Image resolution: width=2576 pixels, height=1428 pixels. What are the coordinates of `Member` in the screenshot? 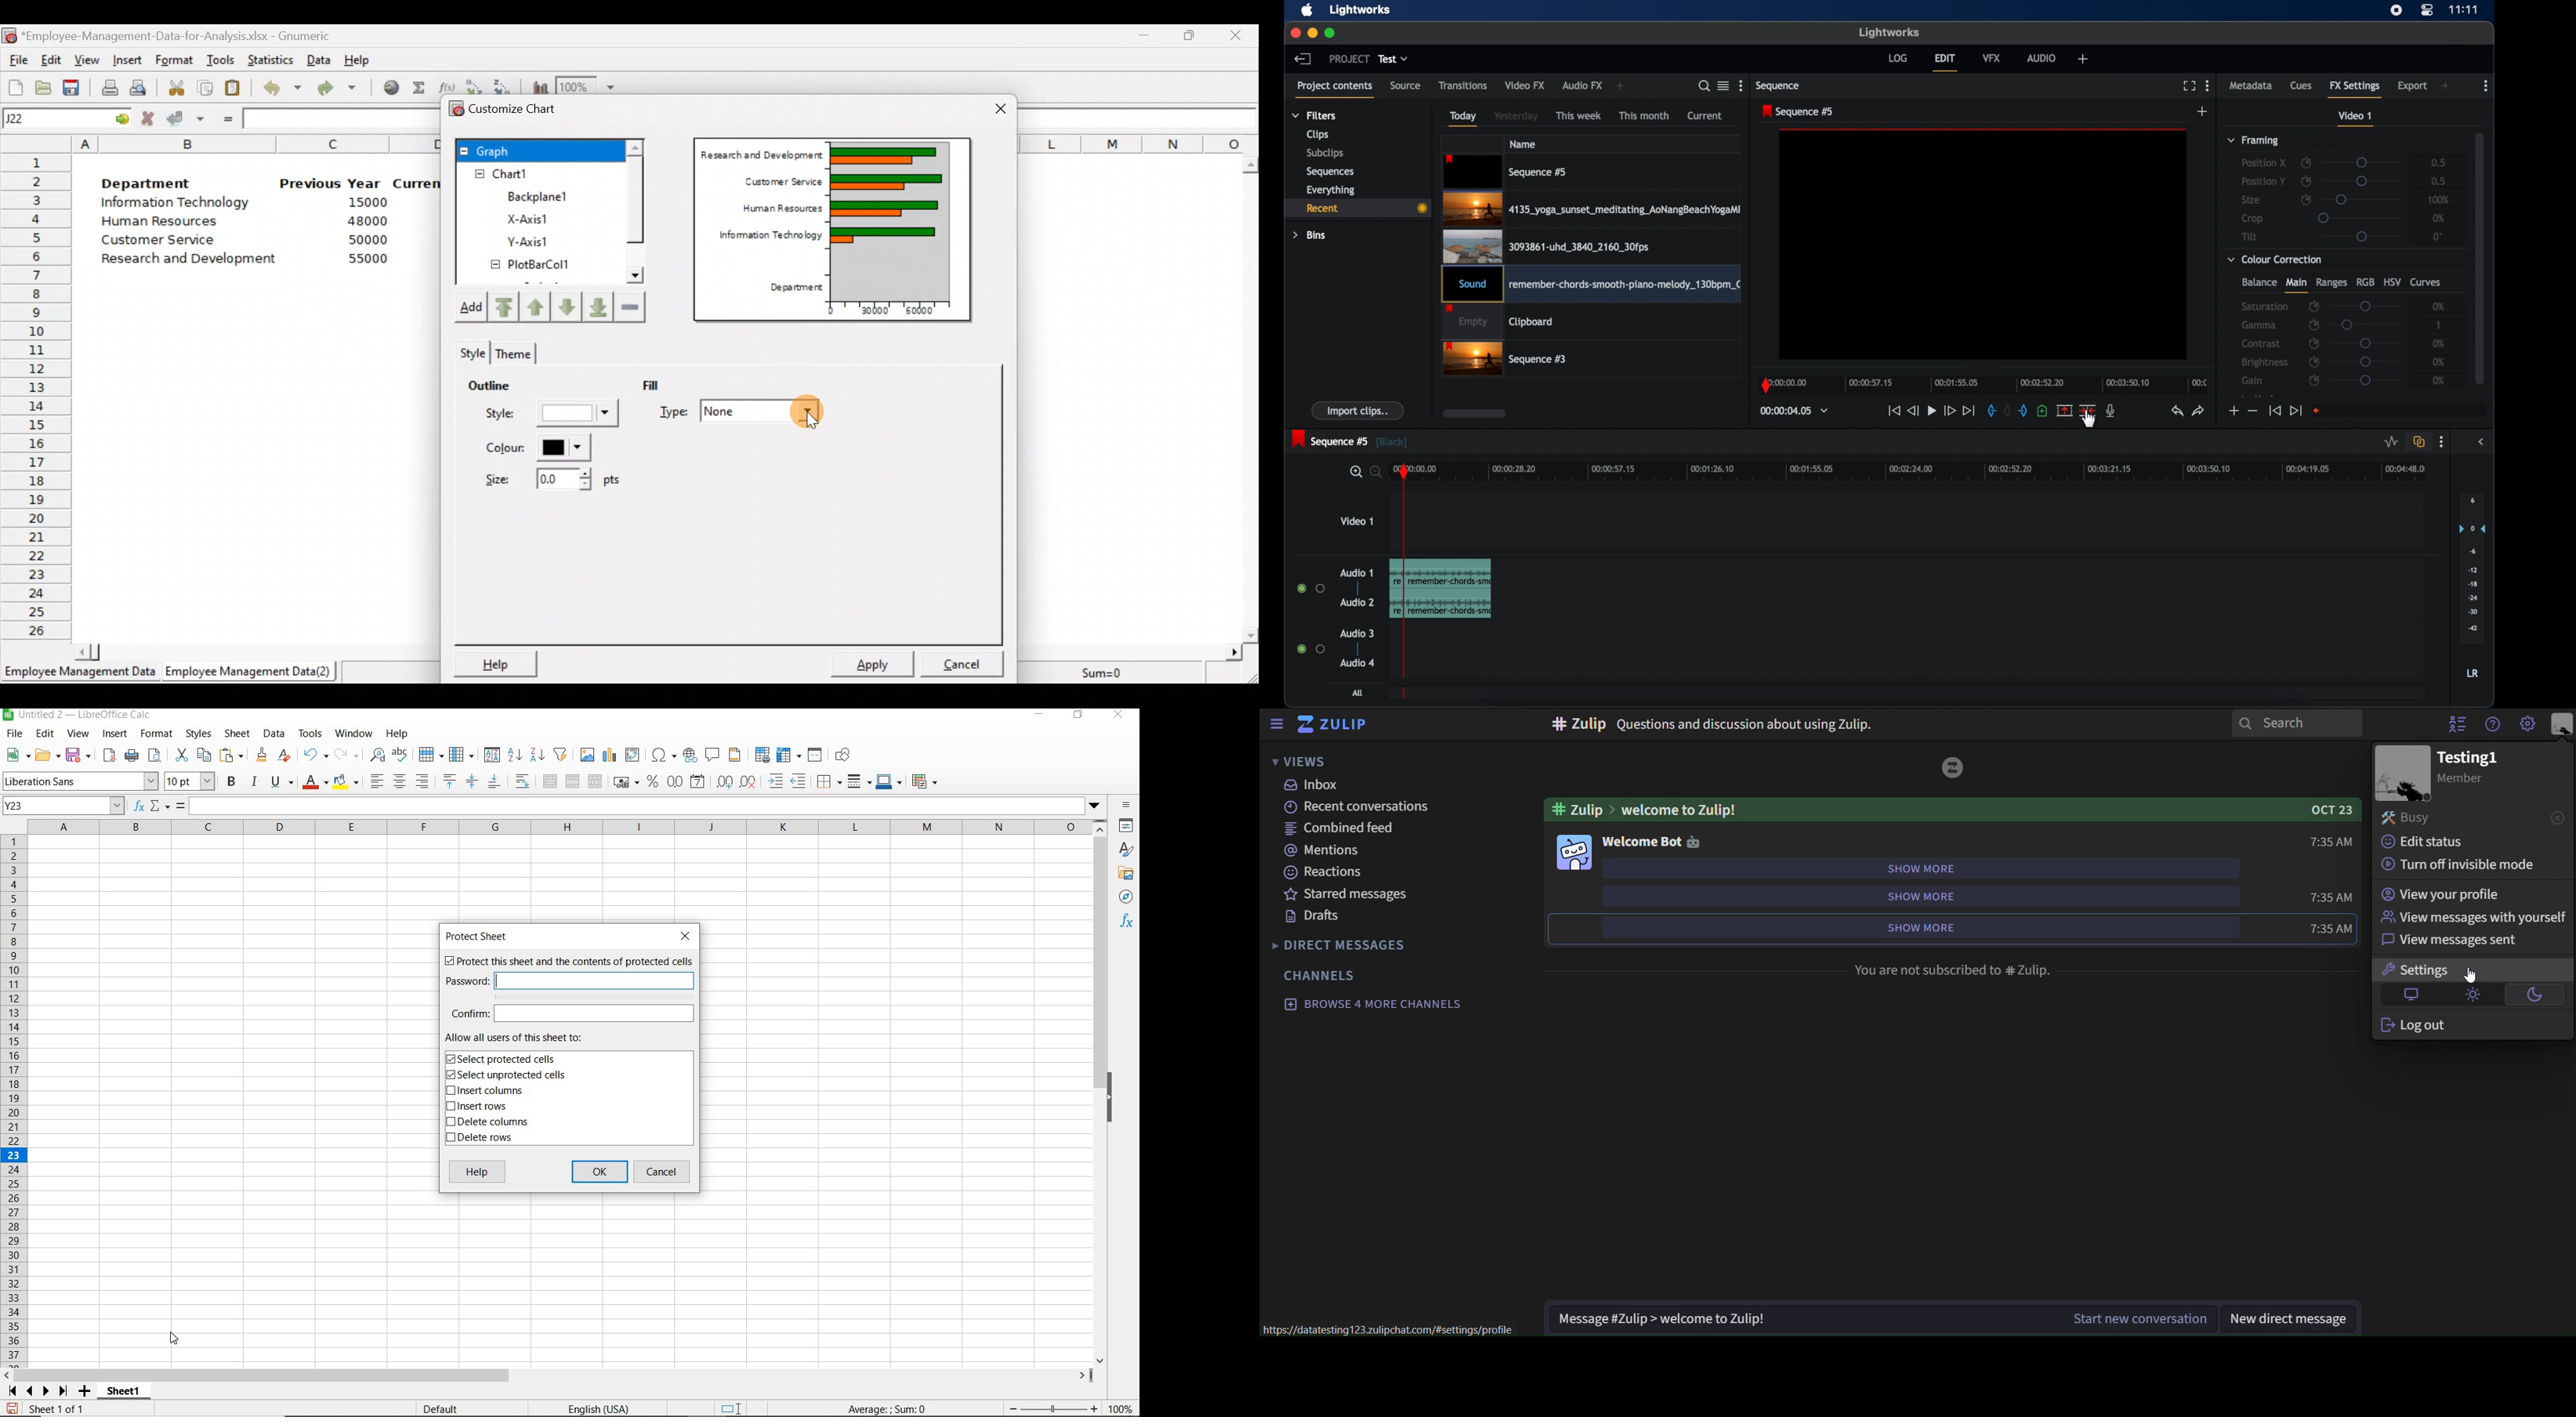 It's located at (2470, 780).